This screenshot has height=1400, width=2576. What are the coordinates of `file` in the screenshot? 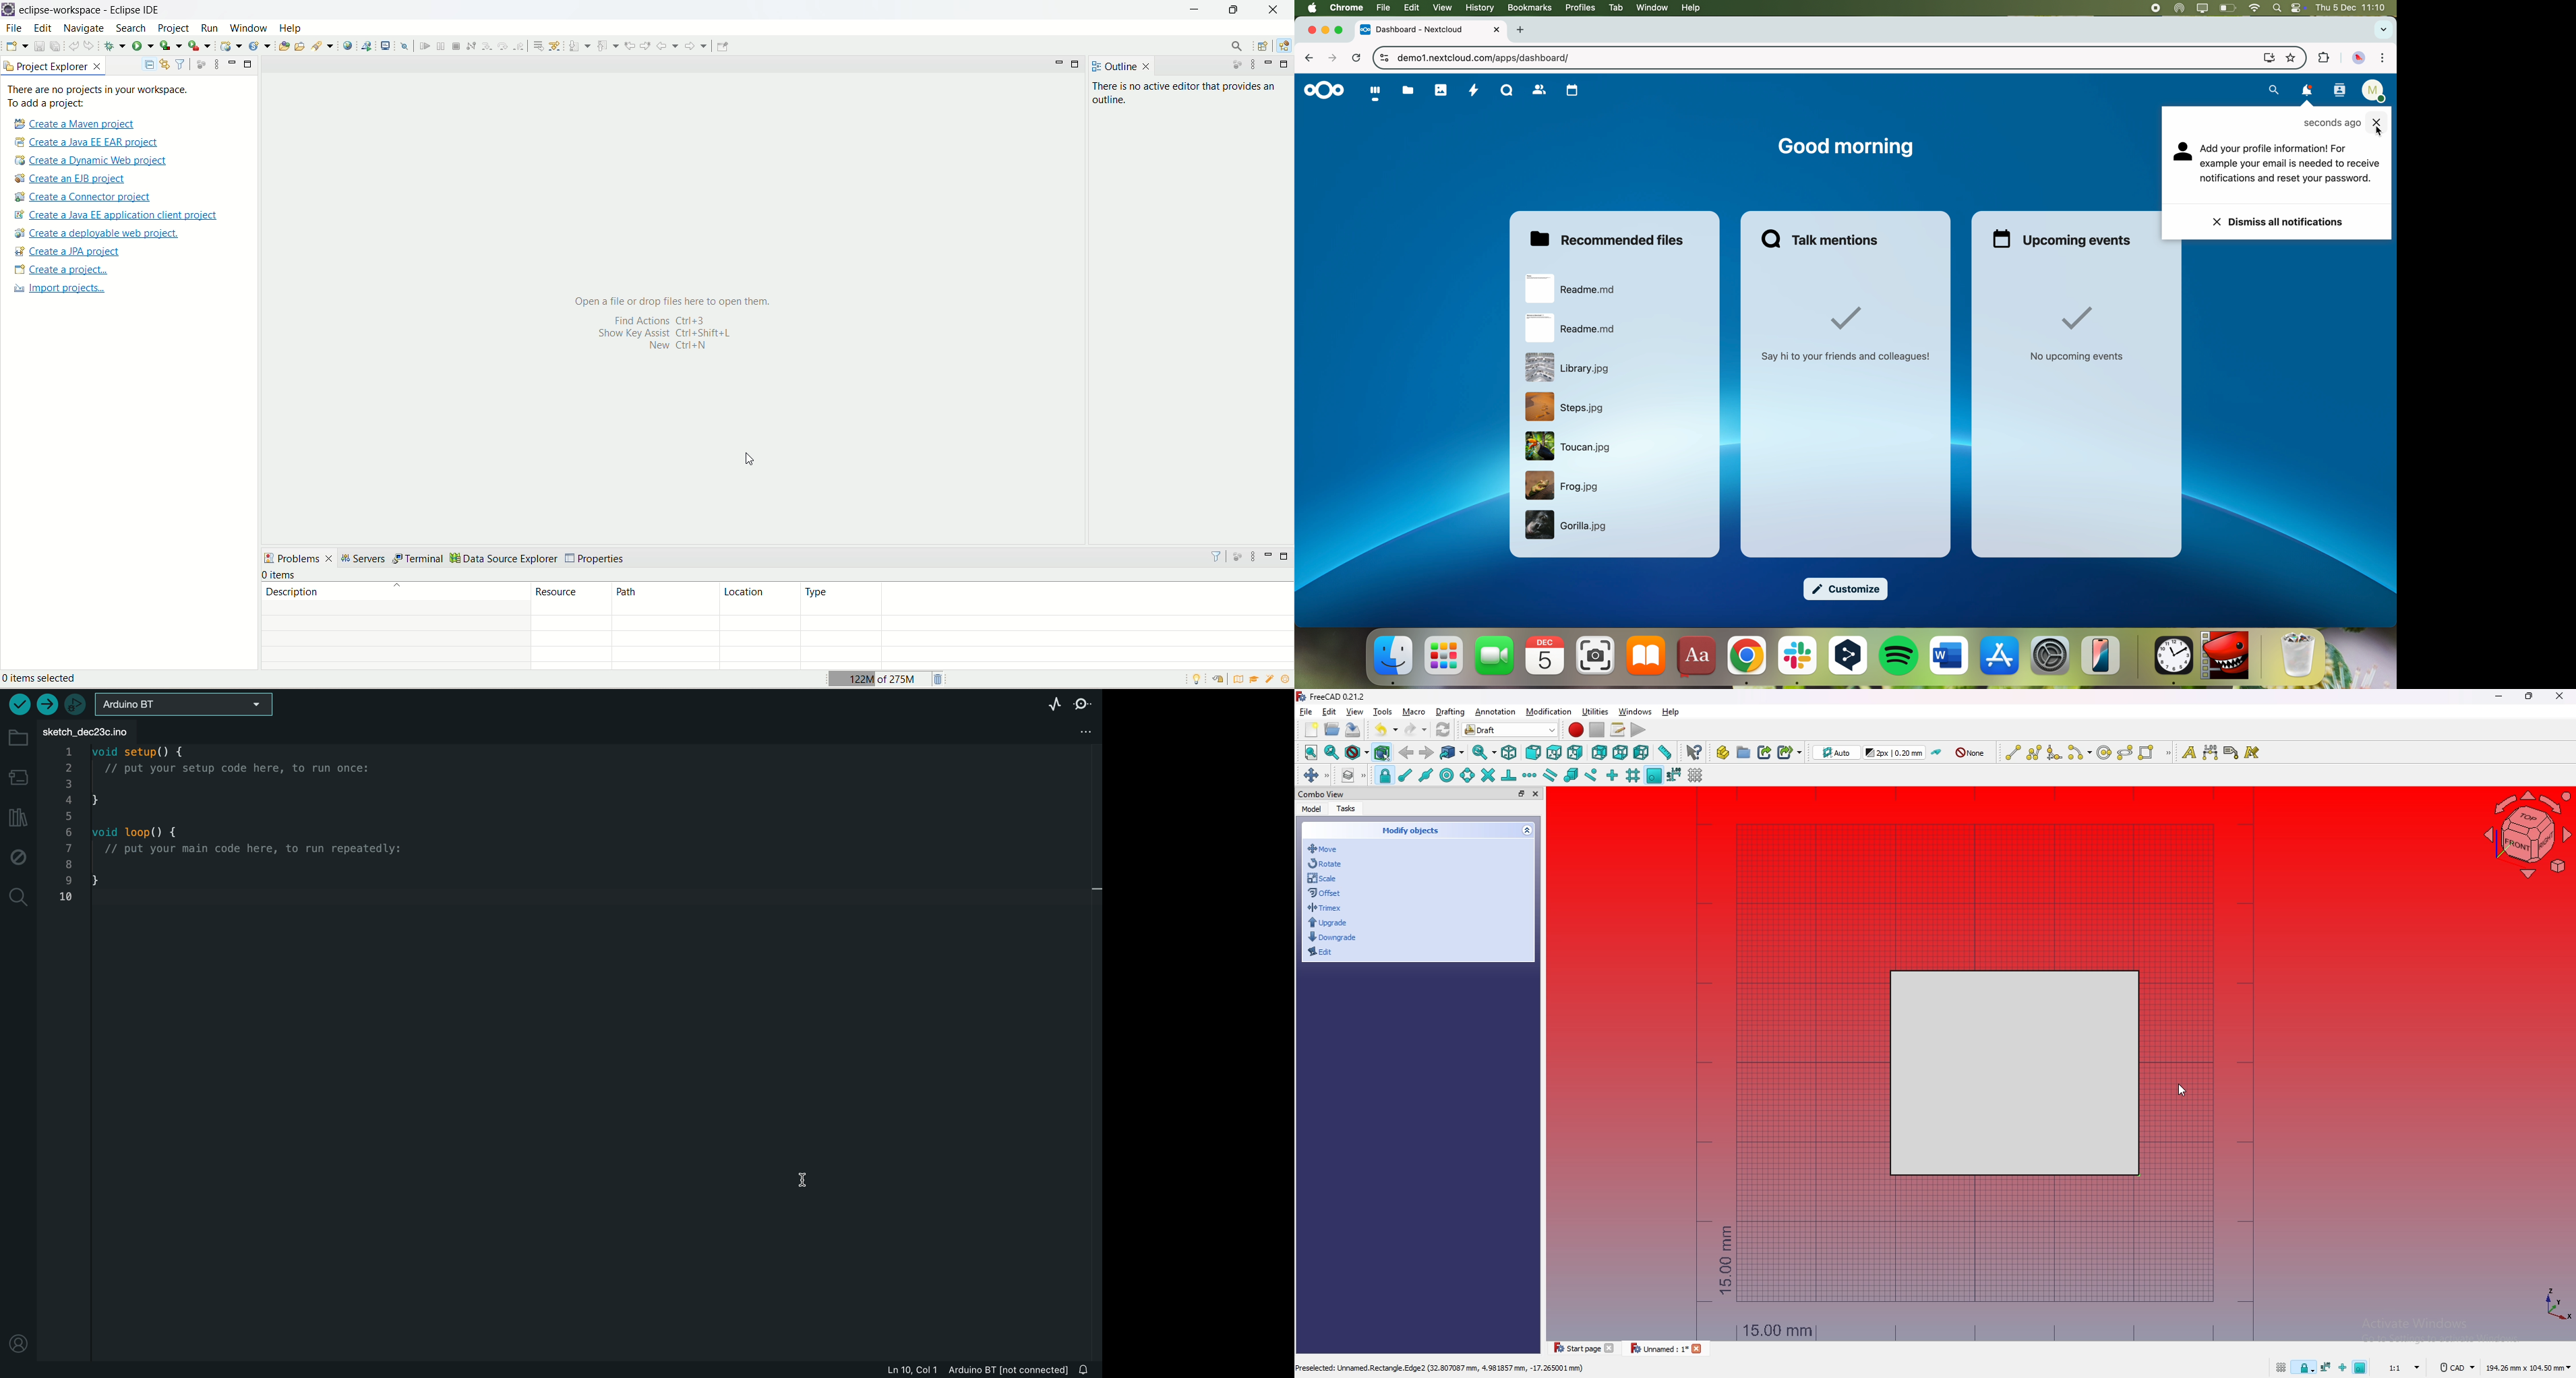 It's located at (1573, 329).